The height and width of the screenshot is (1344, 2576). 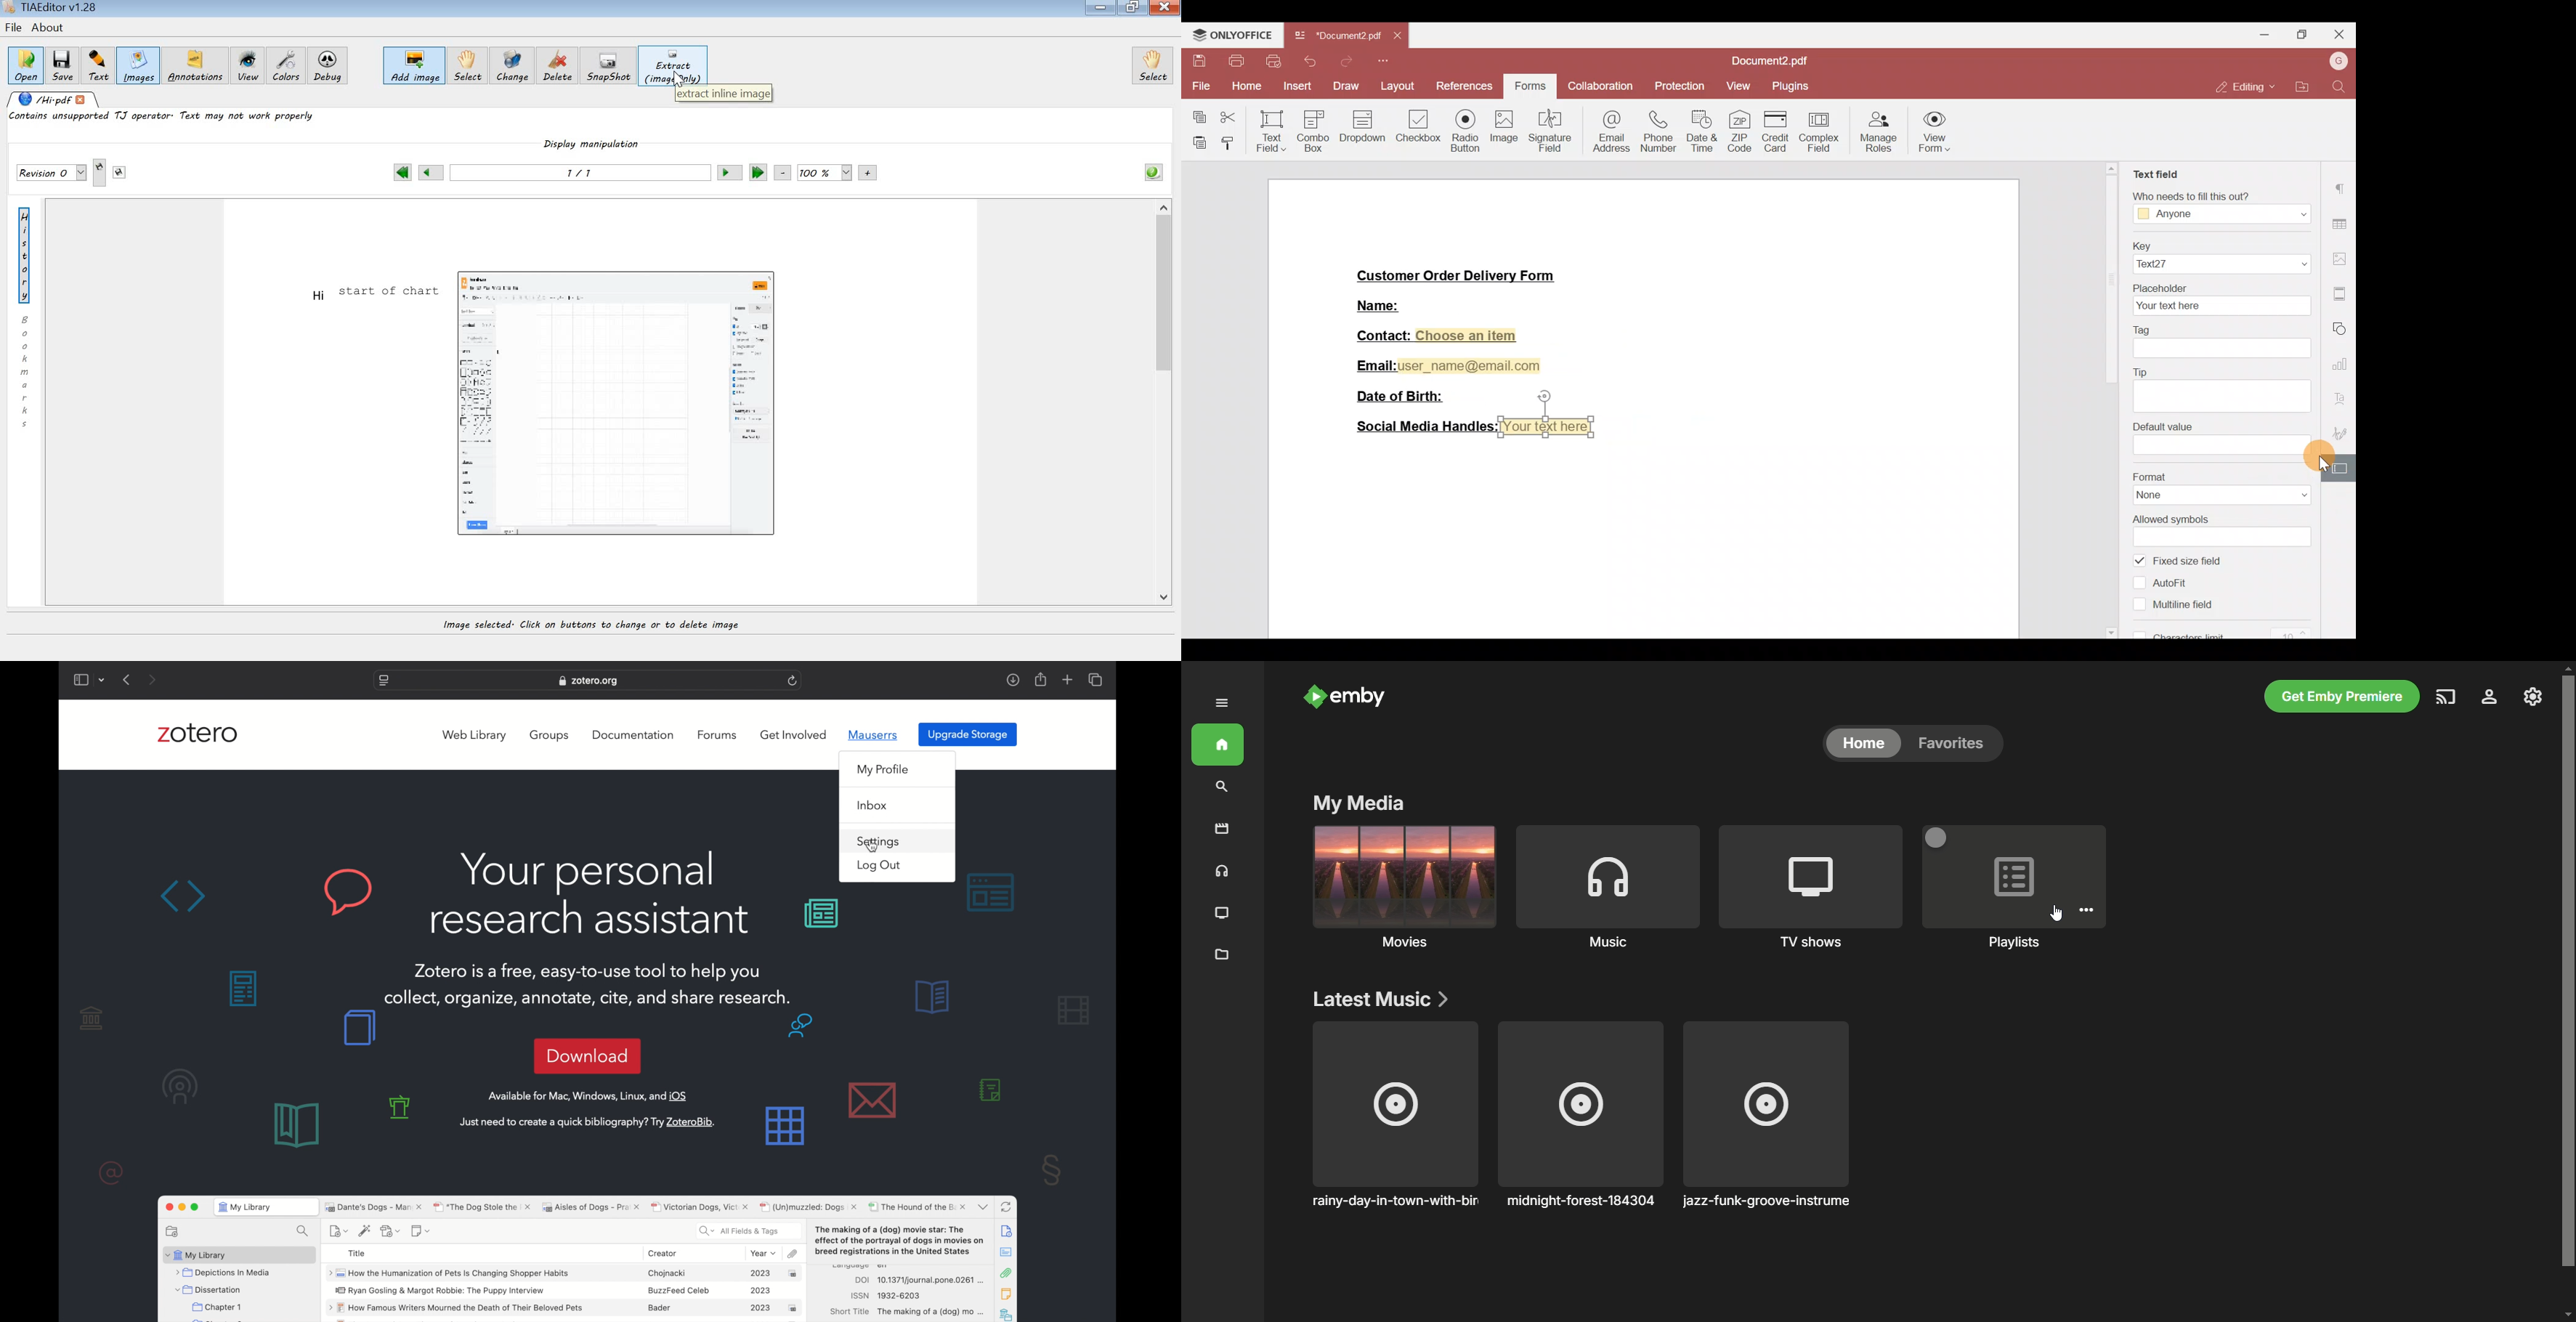 What do you see at coordinates (512, 68) in the screenshot?
I see `change` at bounding box center [512, 68].